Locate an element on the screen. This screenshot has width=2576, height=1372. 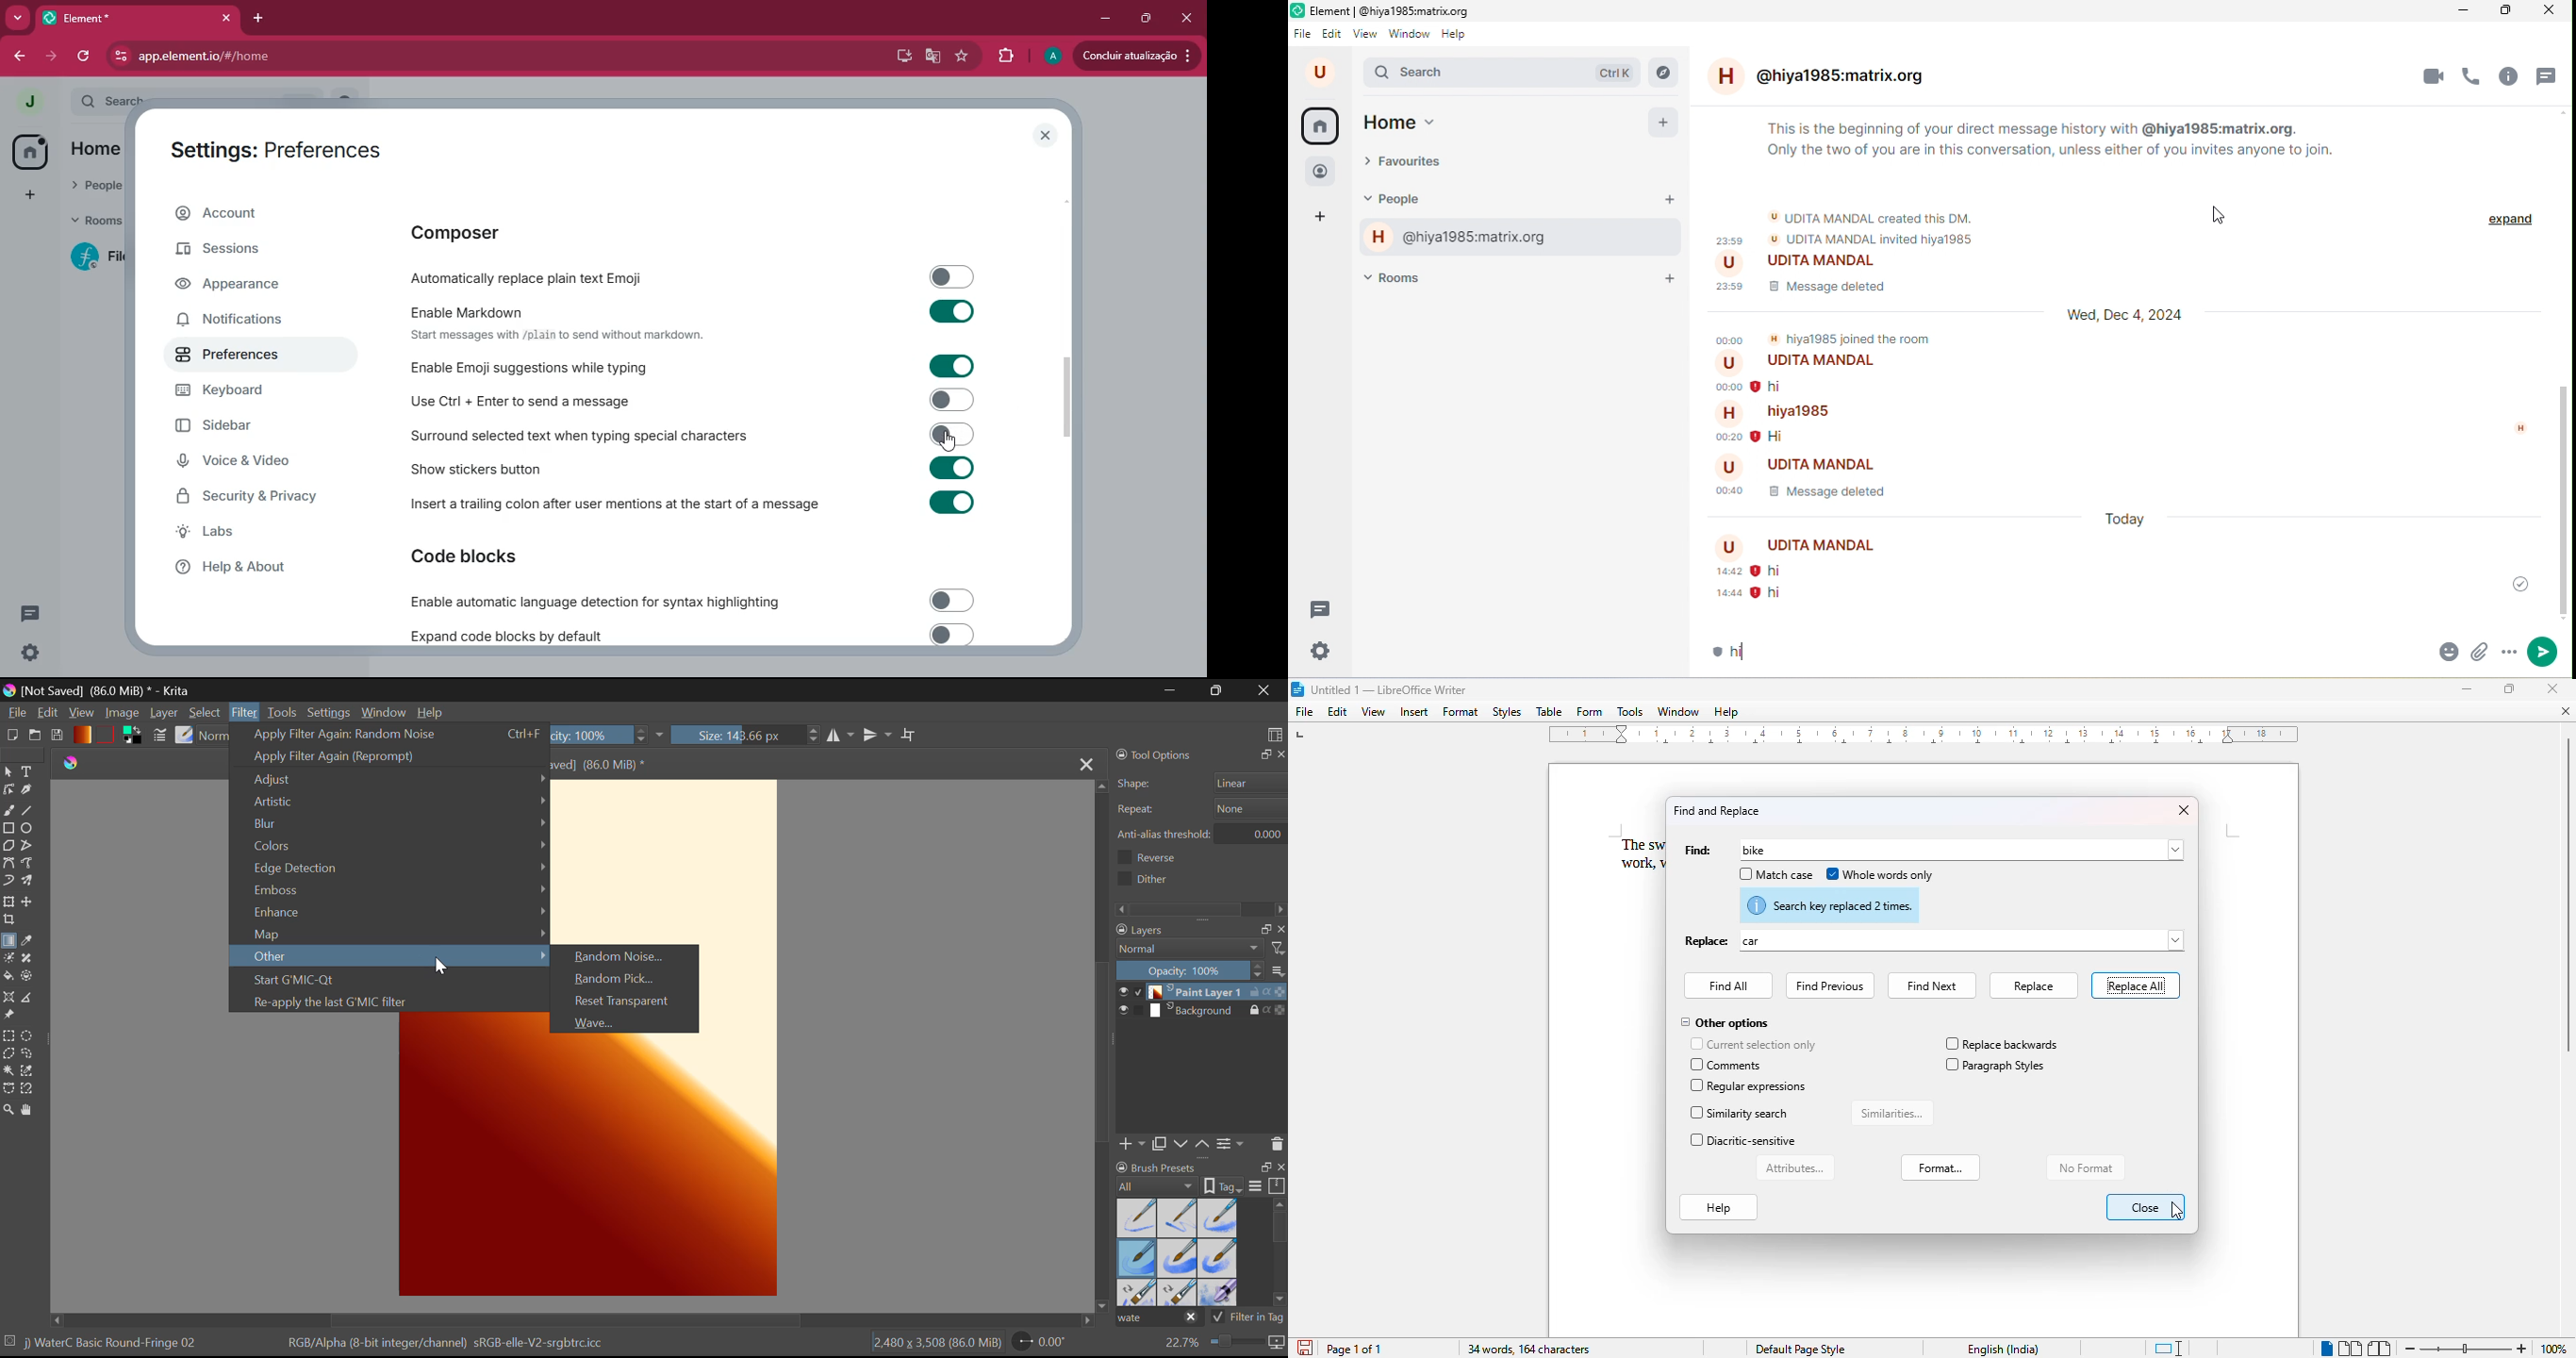
close is located at coordinates (2563, 712).